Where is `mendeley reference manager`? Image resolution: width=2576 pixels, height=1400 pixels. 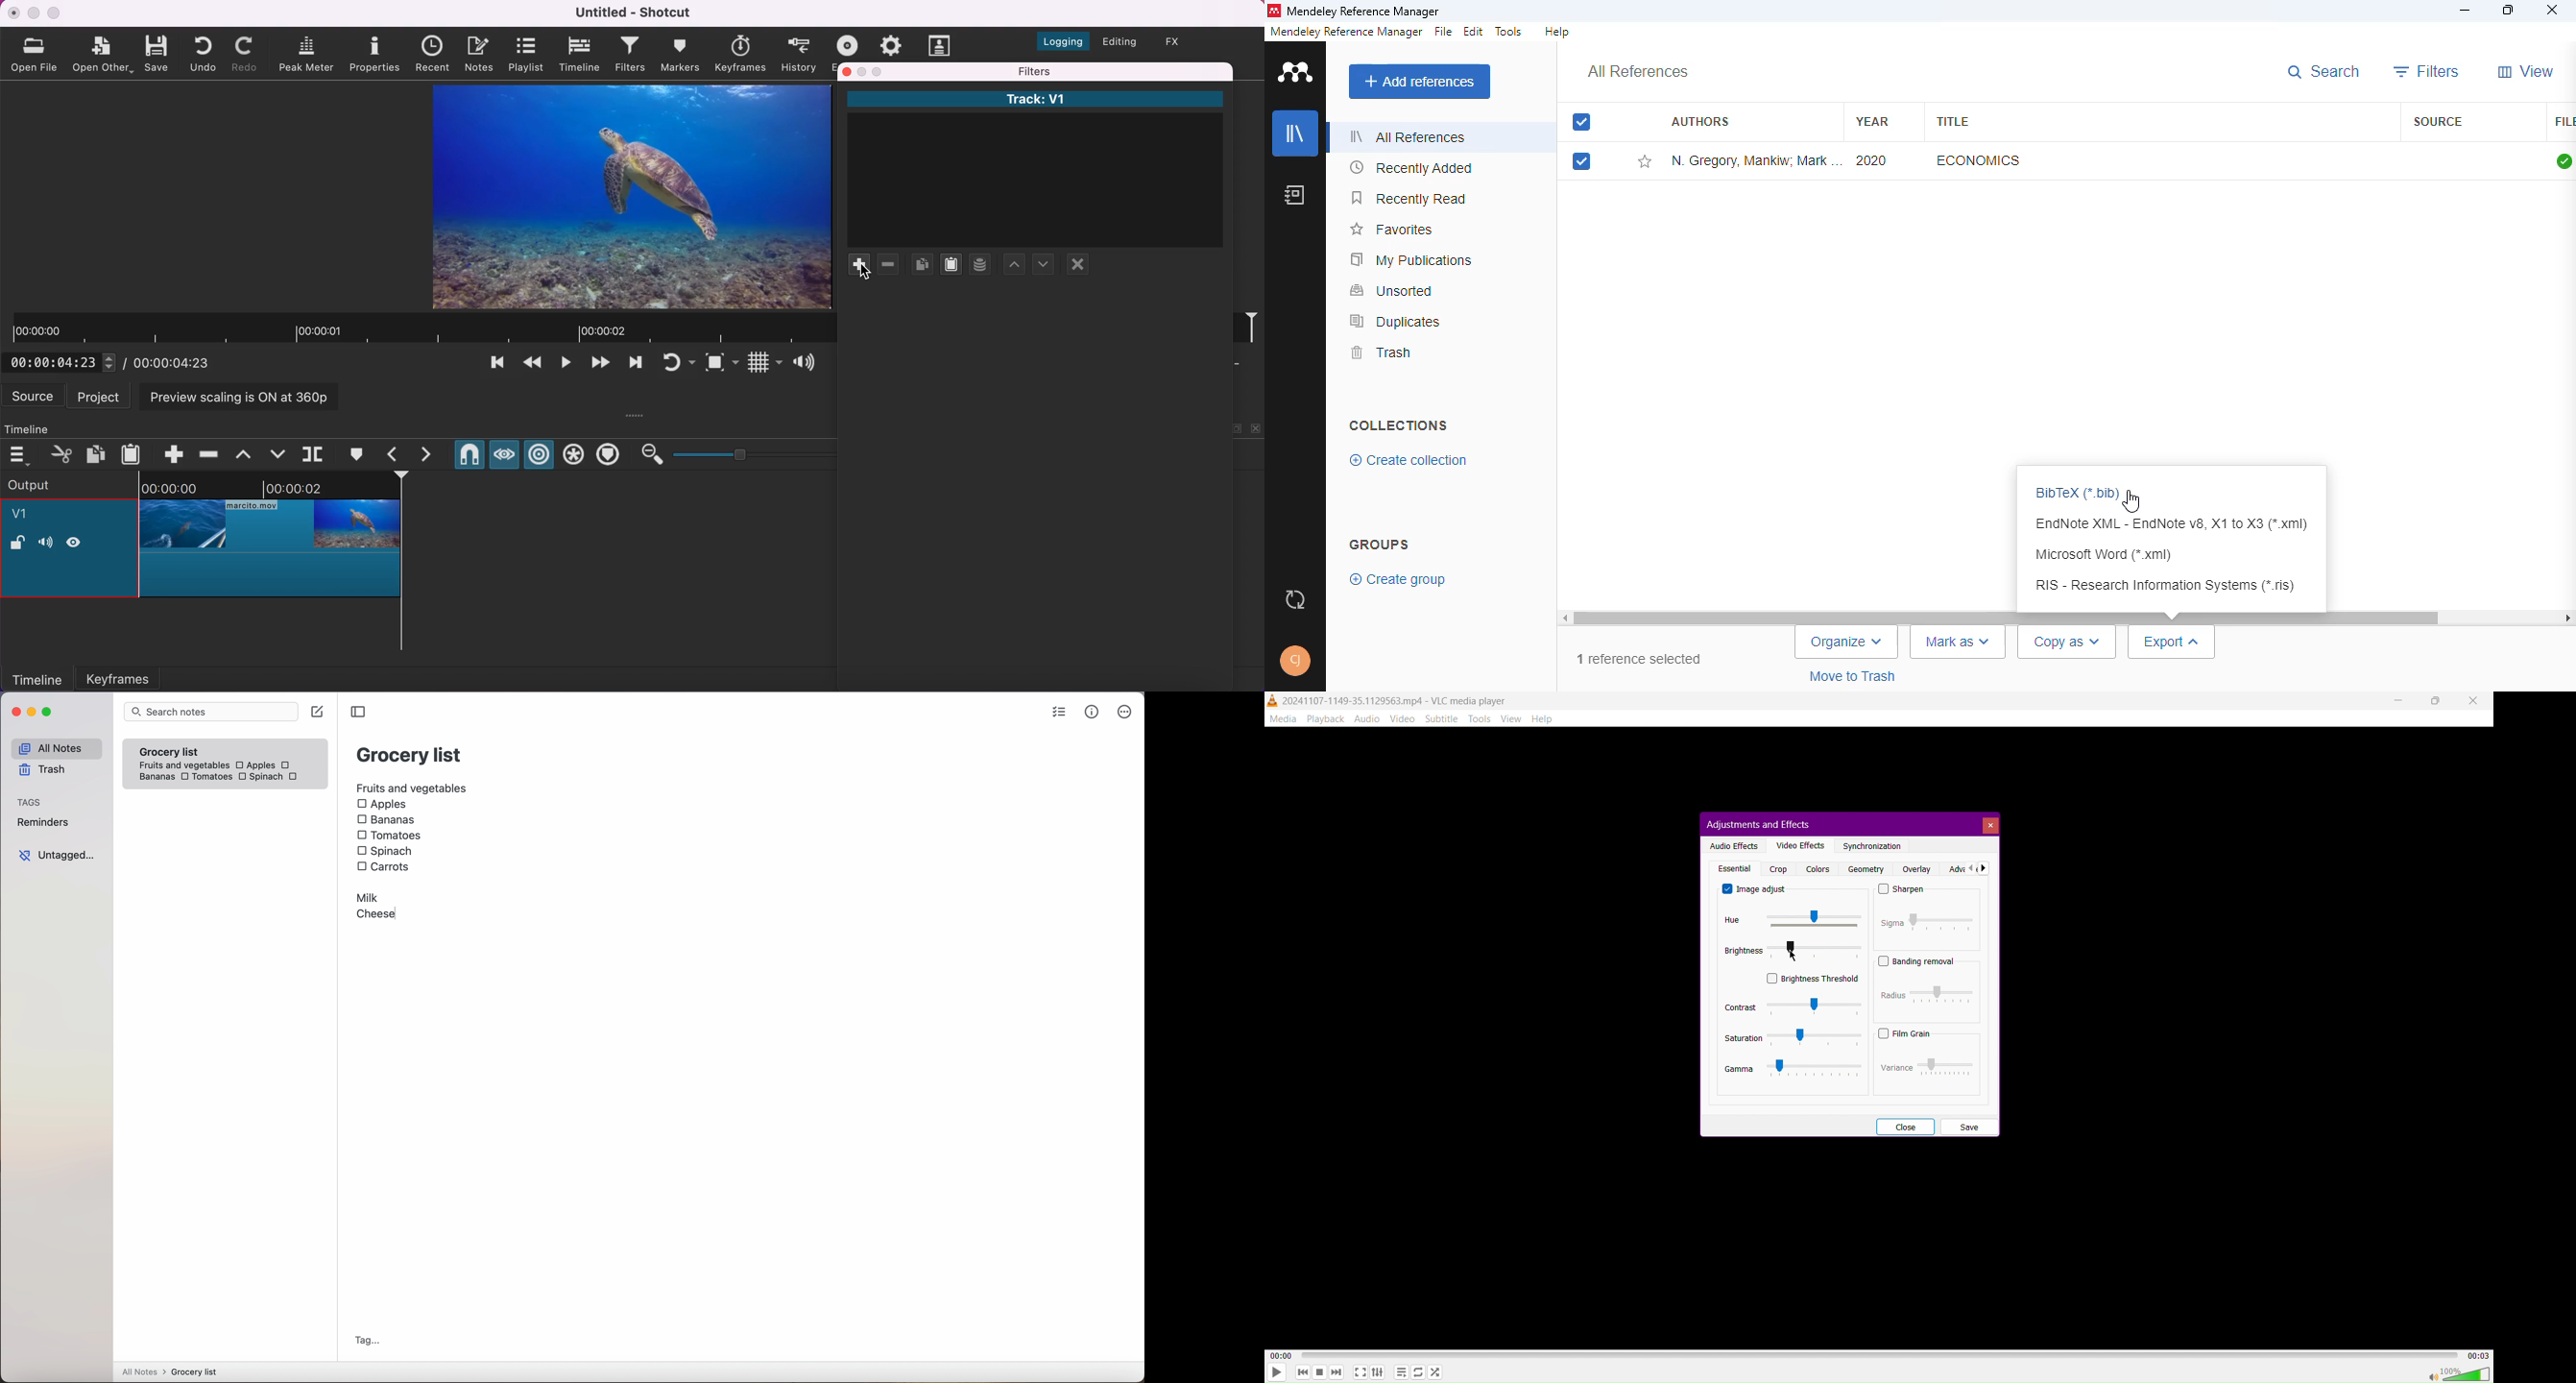 mendeley reference manager is located at coordinates (1363, 11).